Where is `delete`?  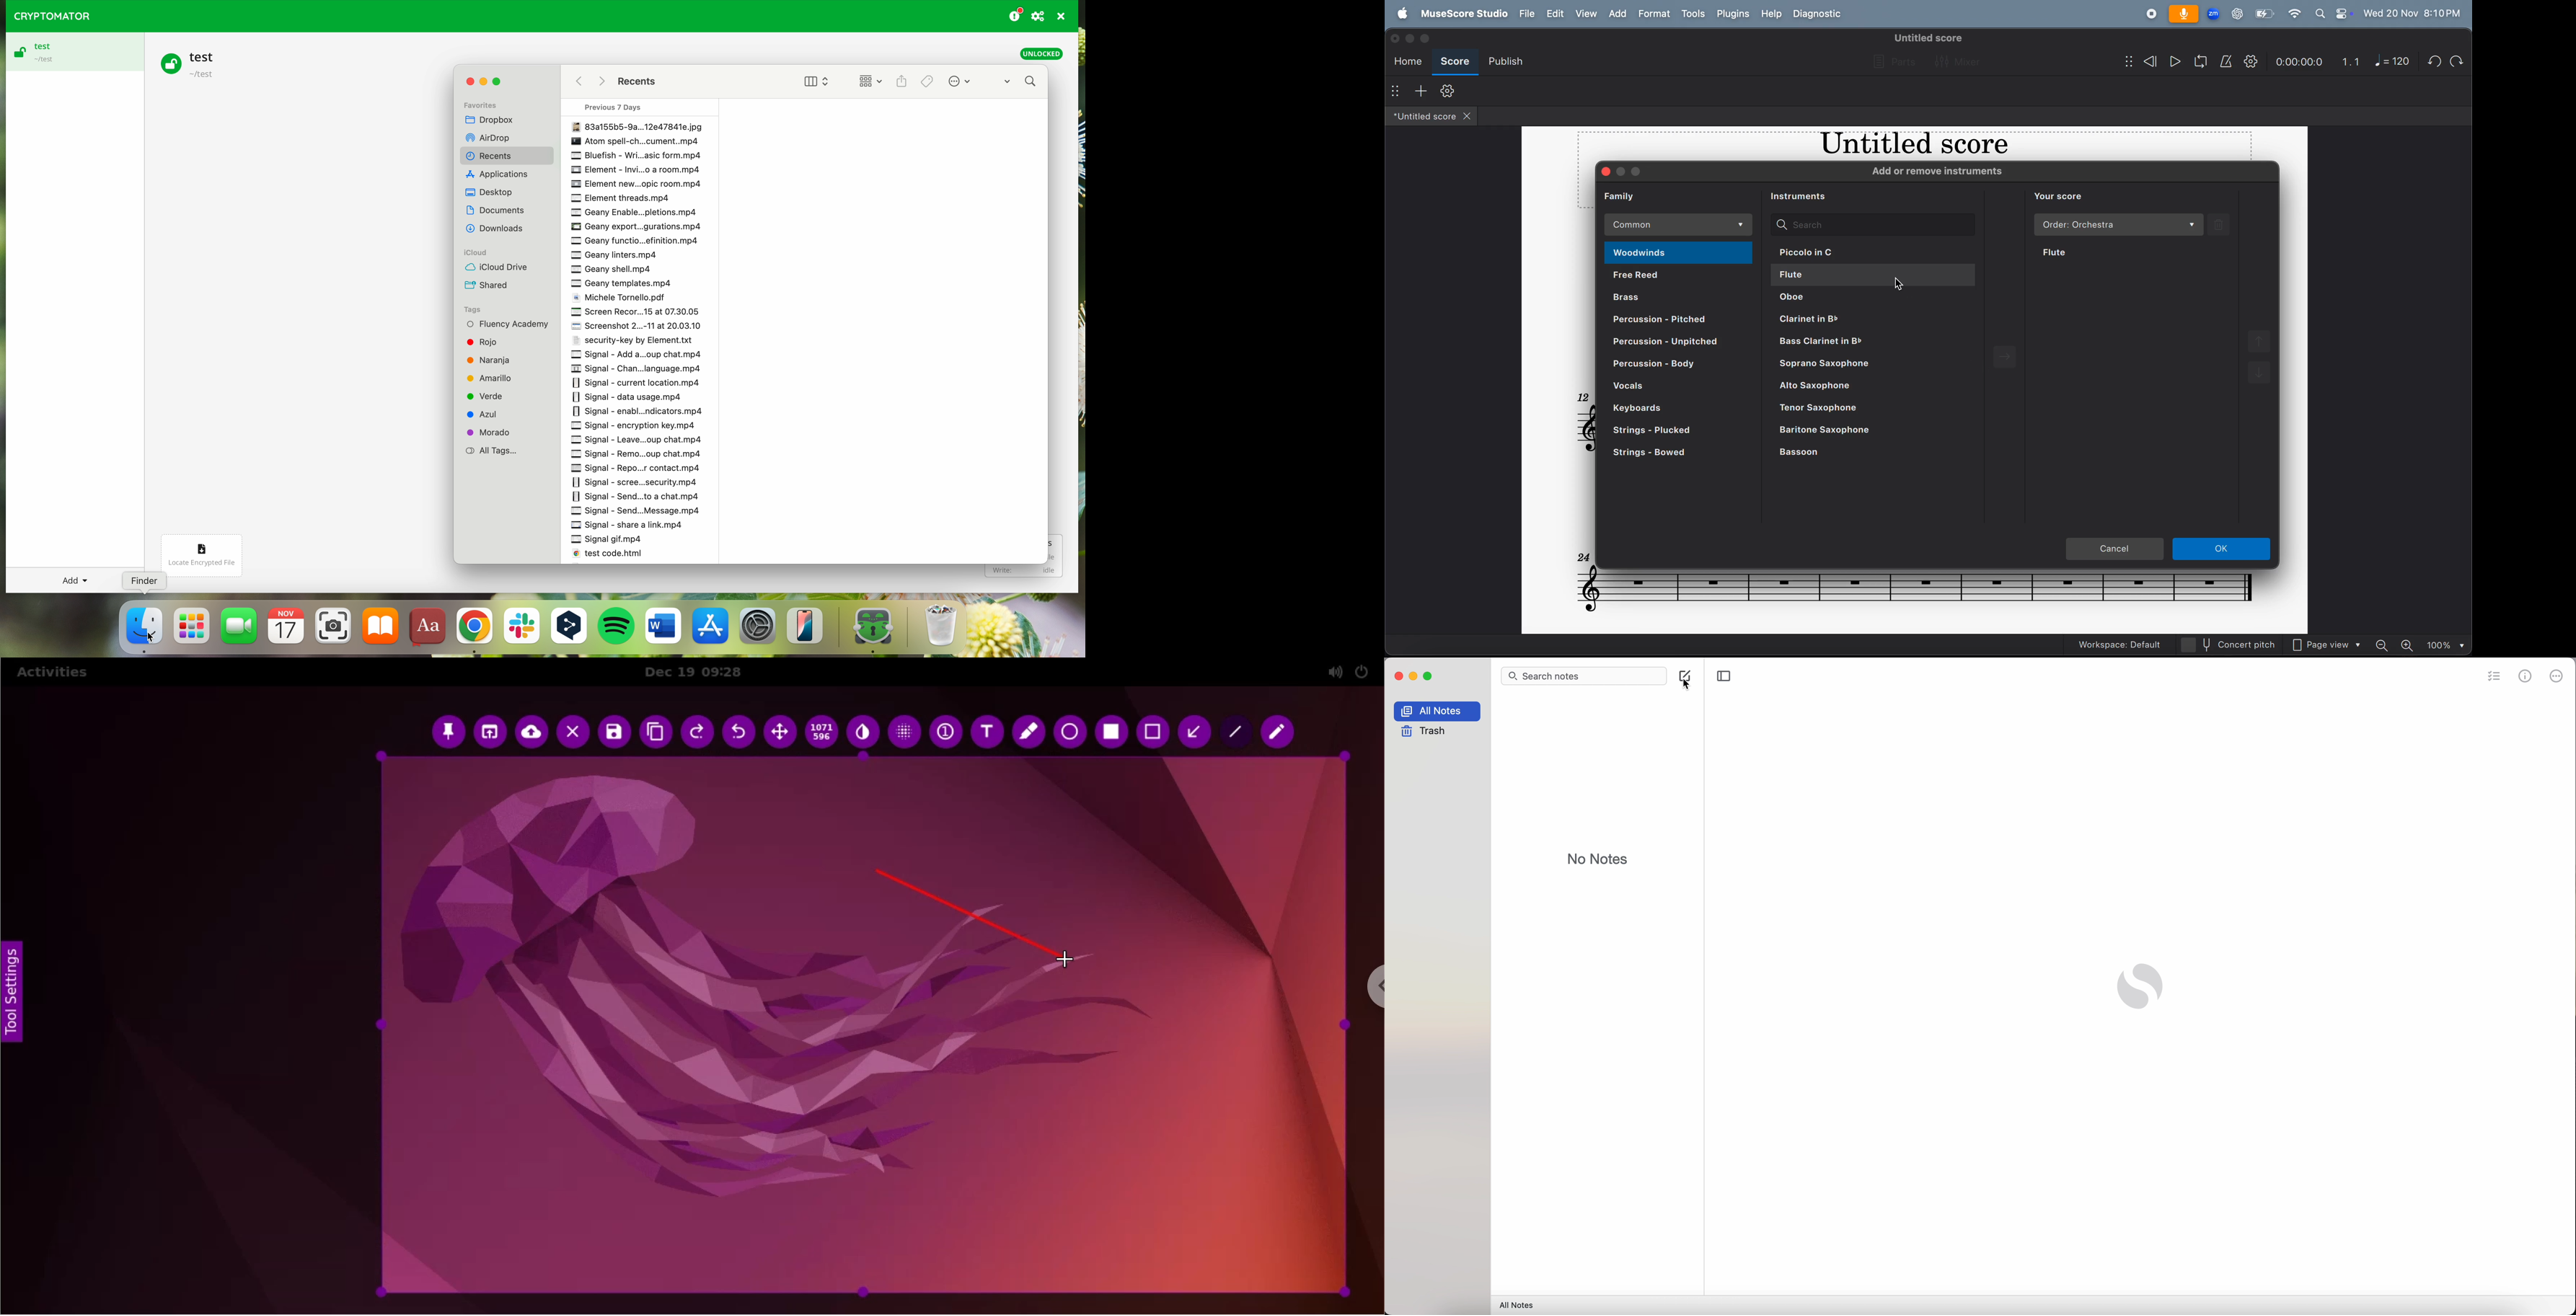 delete is located at coordinates (2223, 225).